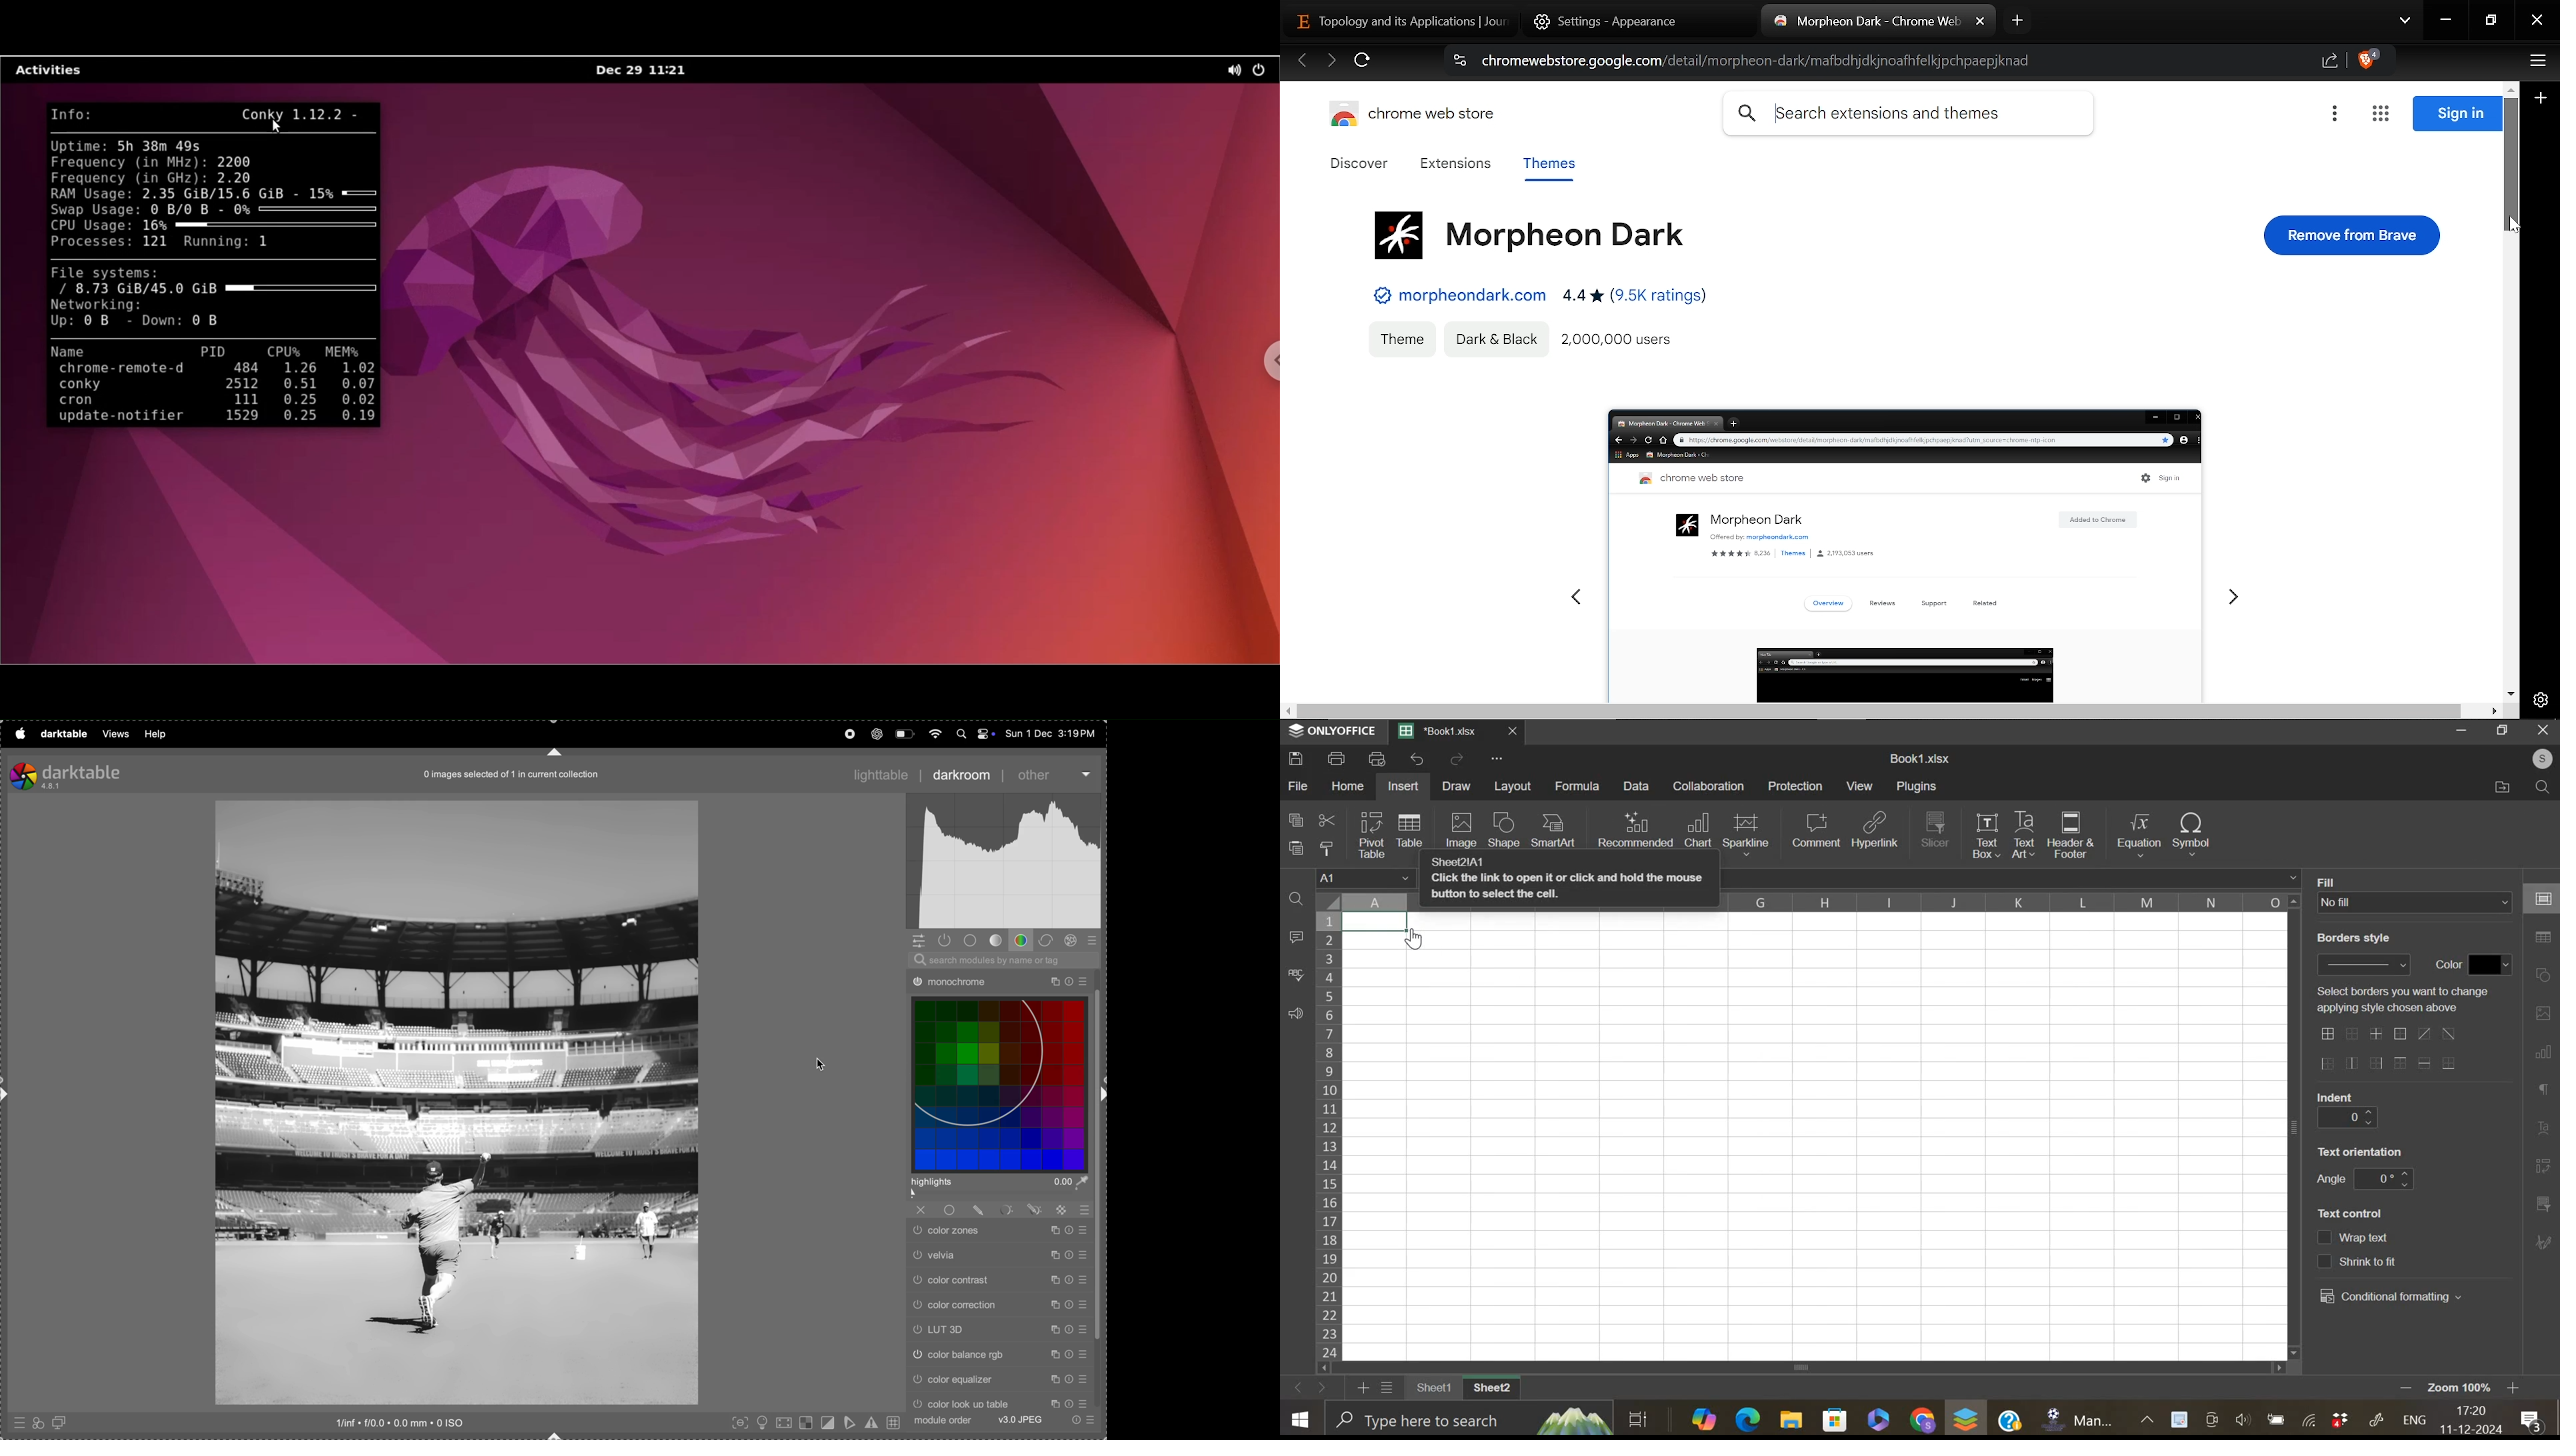 The height and width of the screenshot is (1456, 2576). Describe the element at coordinates (1638, 786) in the screenshot. I see `data` at that location.